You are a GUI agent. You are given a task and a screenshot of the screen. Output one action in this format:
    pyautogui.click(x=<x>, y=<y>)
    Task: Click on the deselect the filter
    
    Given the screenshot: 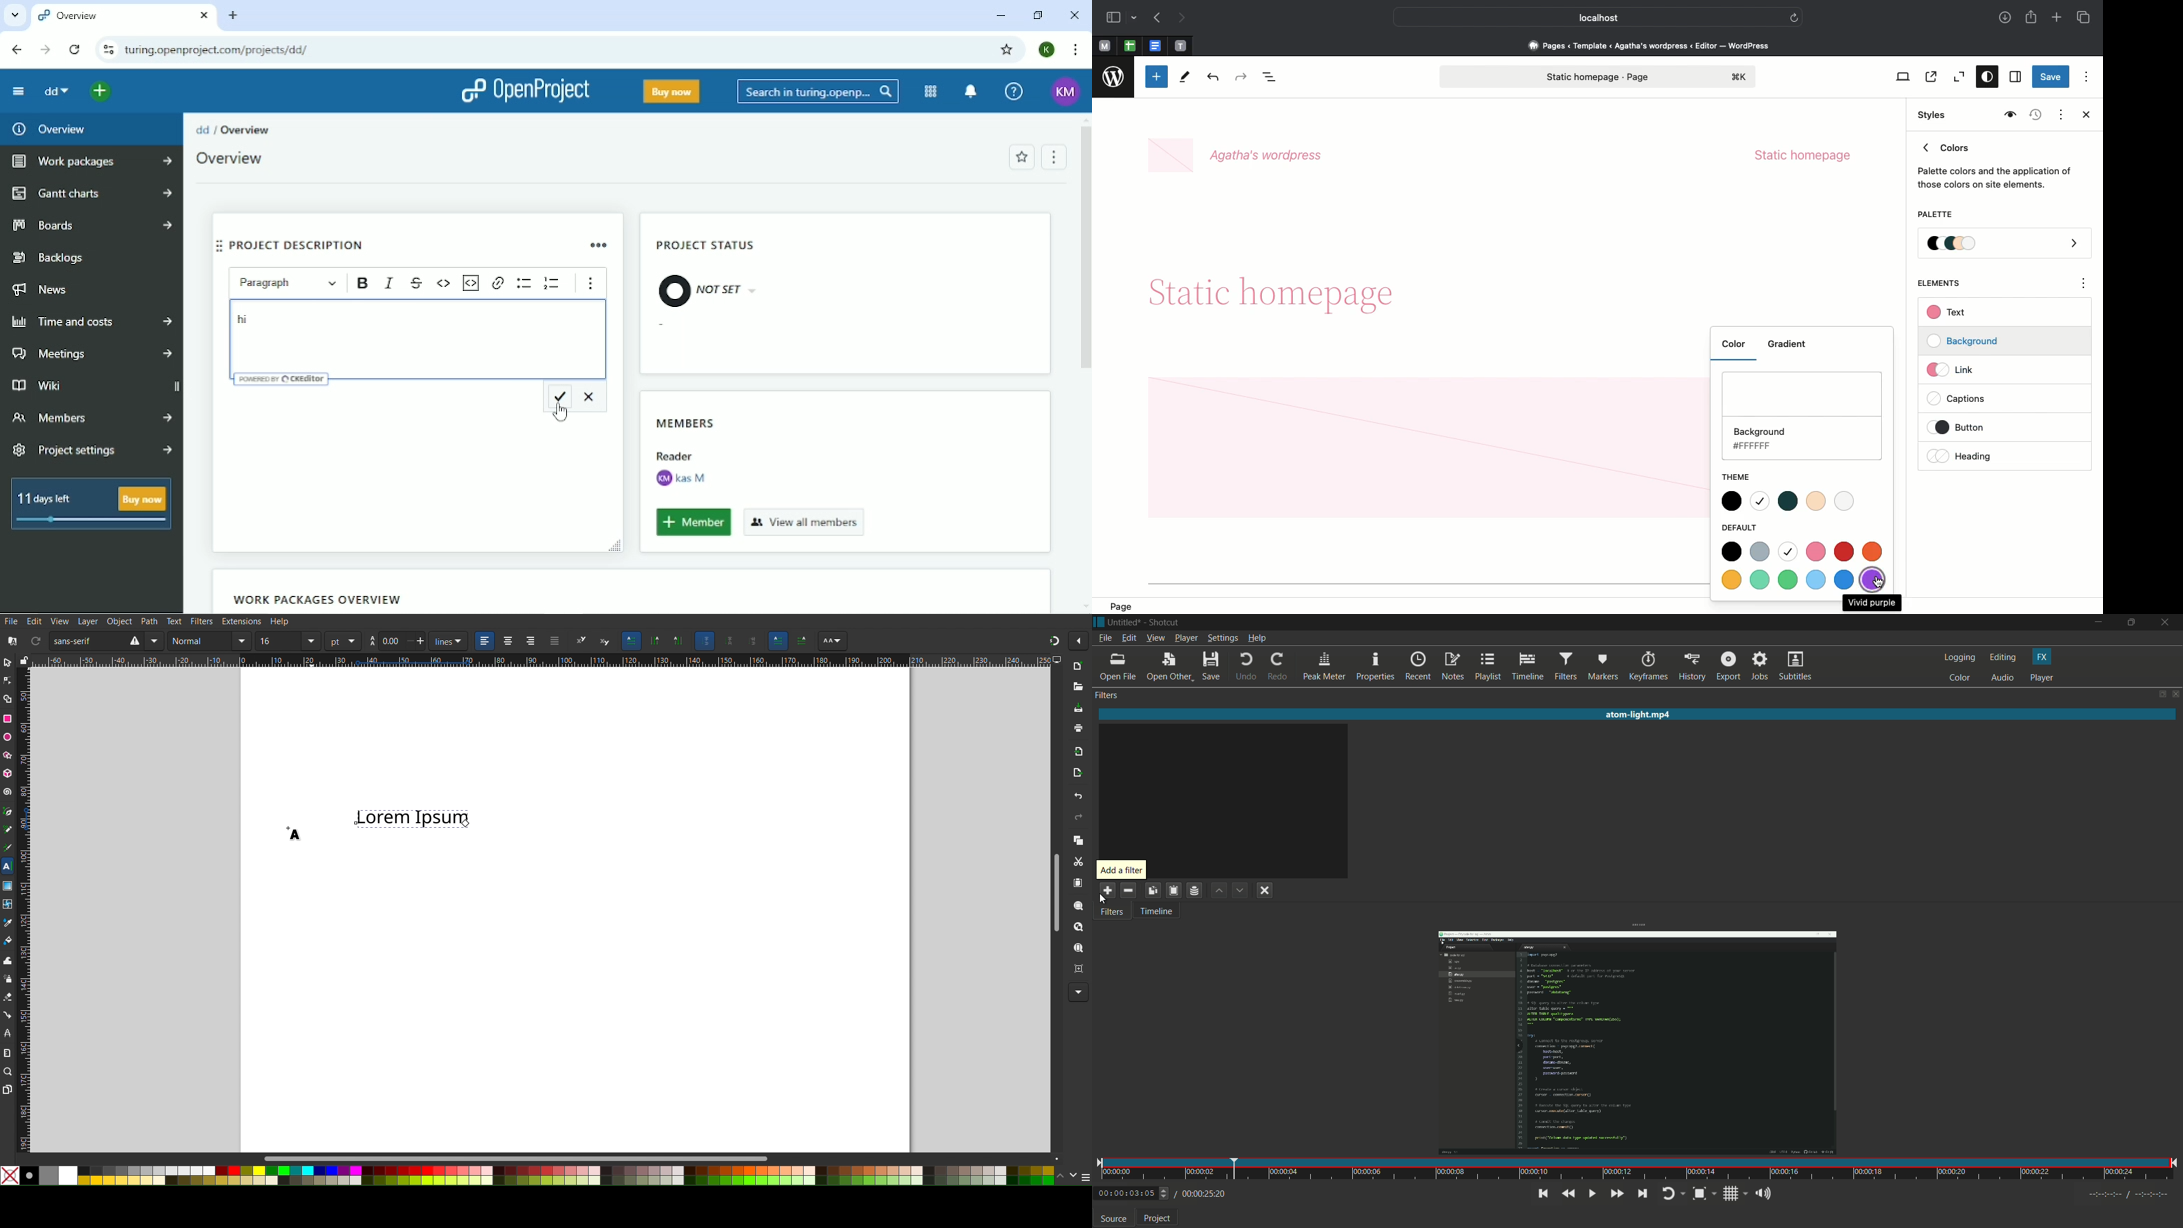 What is the action you would take?
    pyautogui.click(x=1267, y=891)
    